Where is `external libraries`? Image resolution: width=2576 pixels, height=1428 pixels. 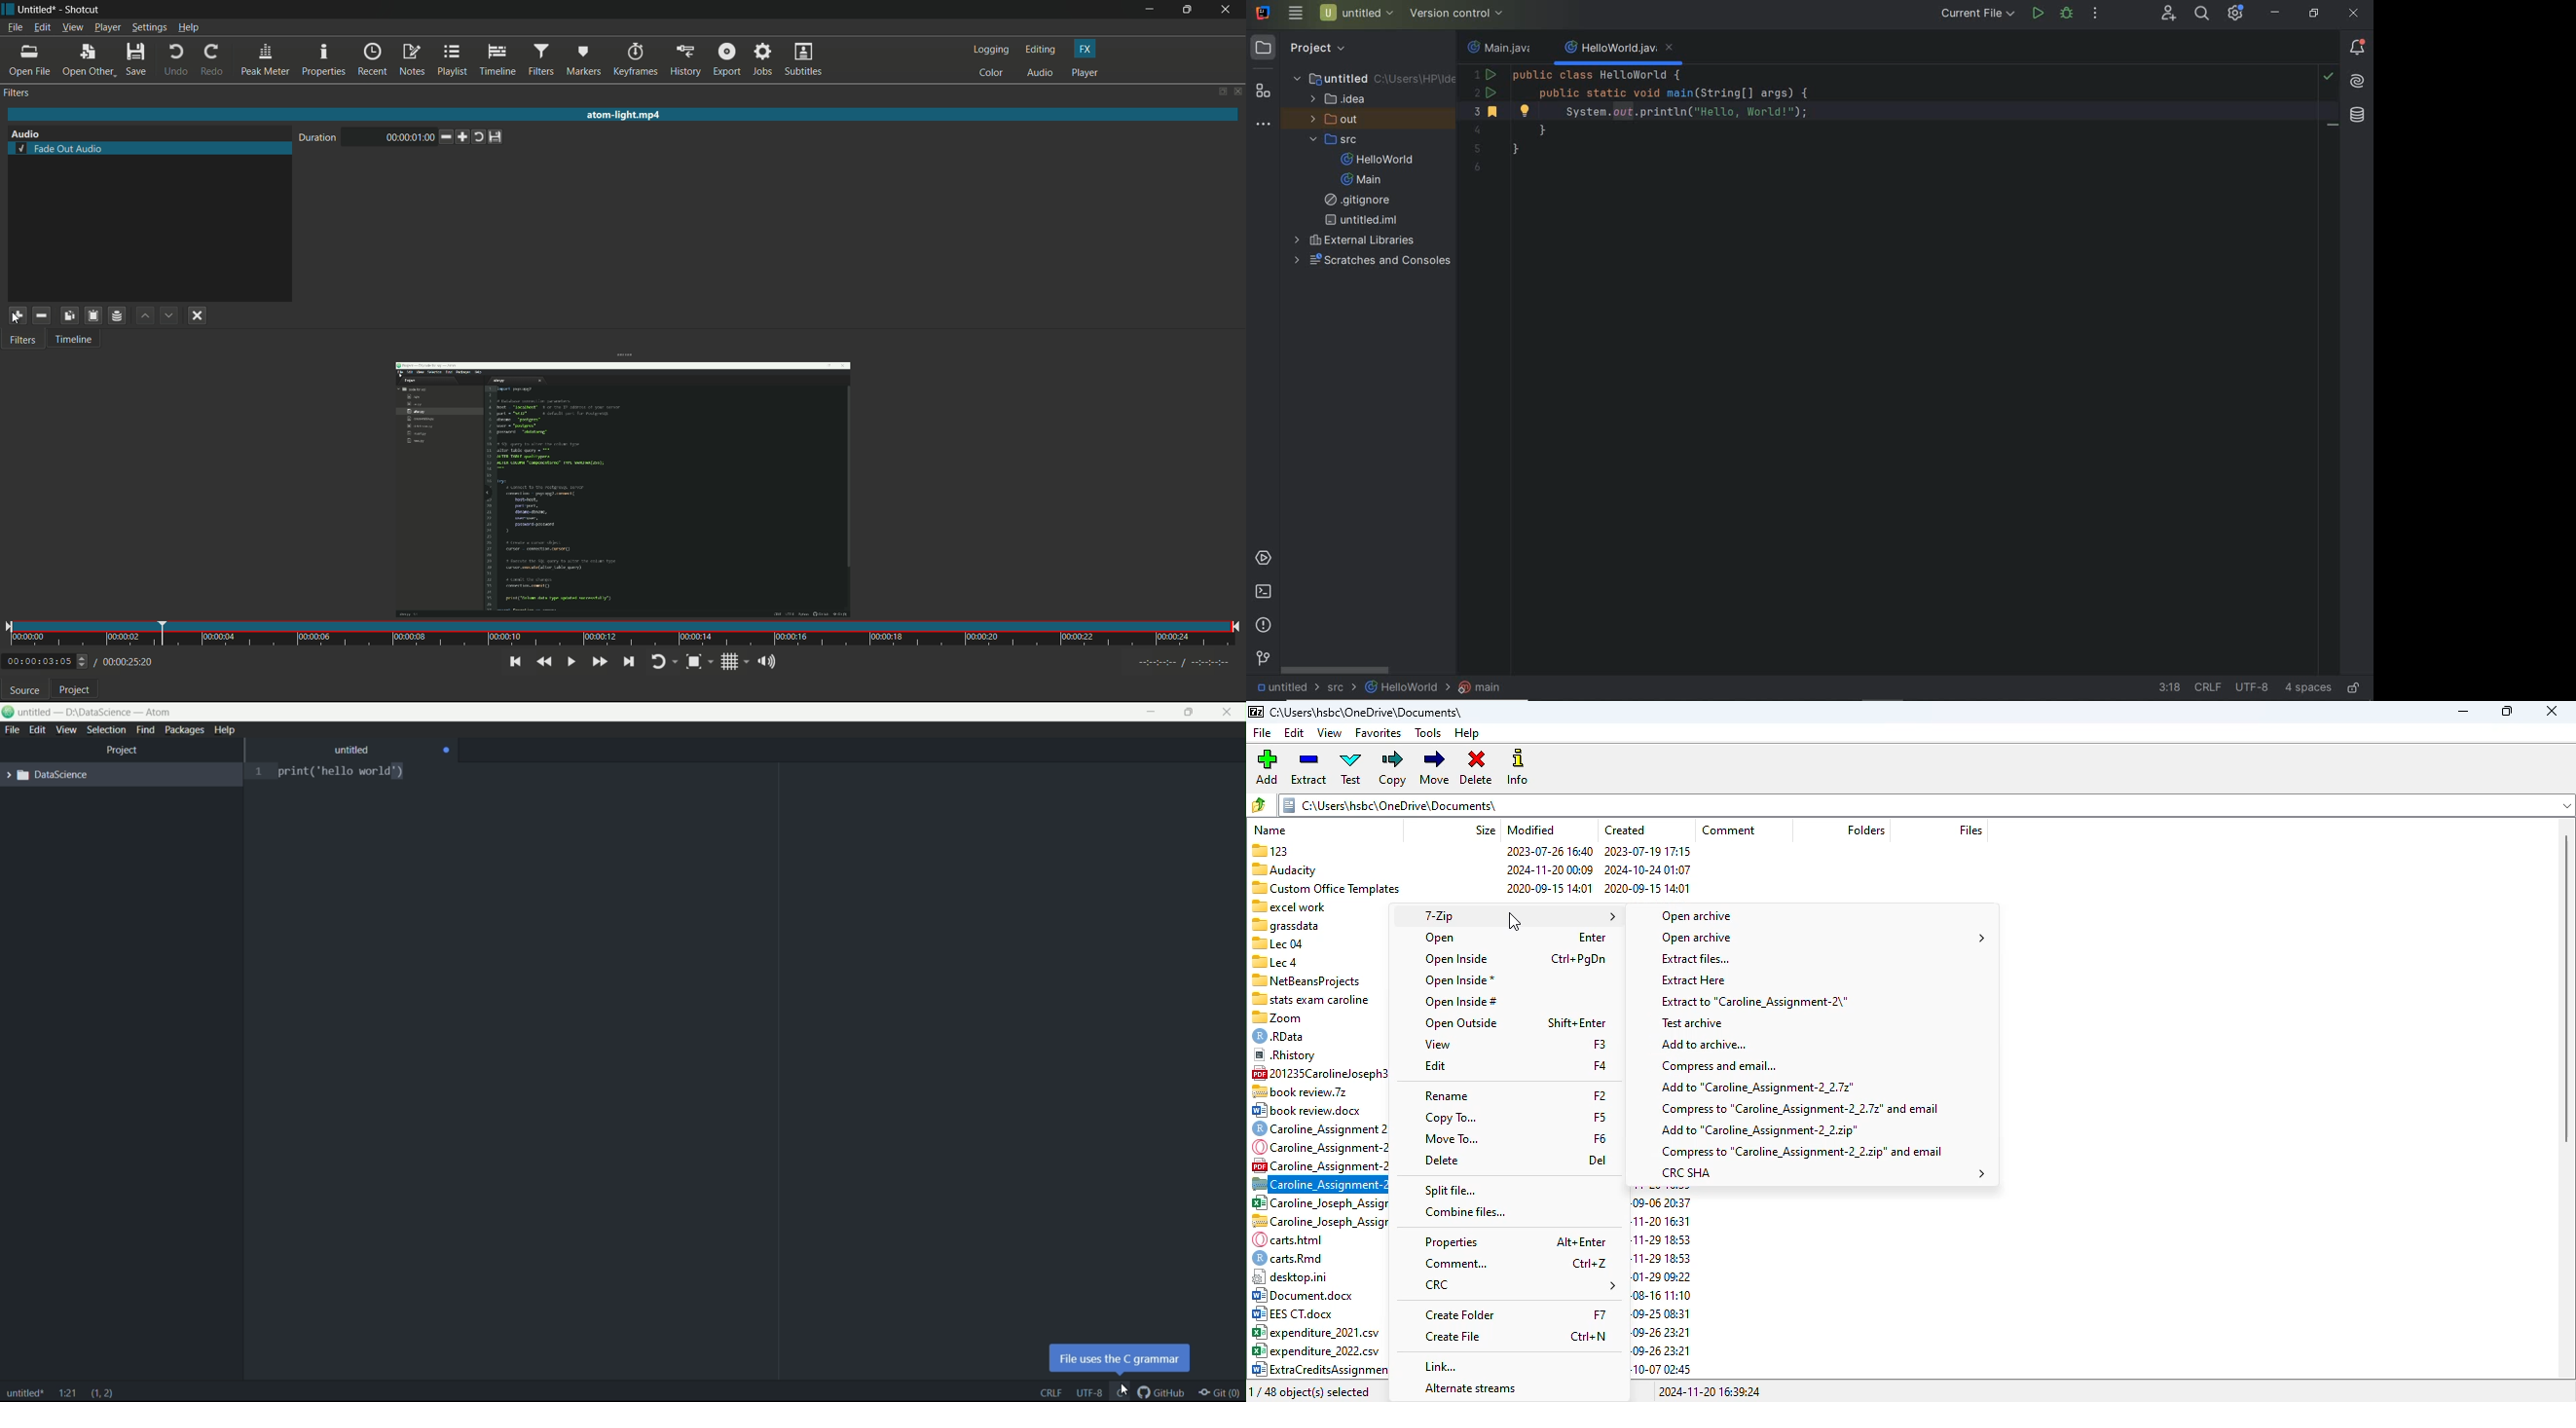 external libraries is located at coordinates (1356, 239).